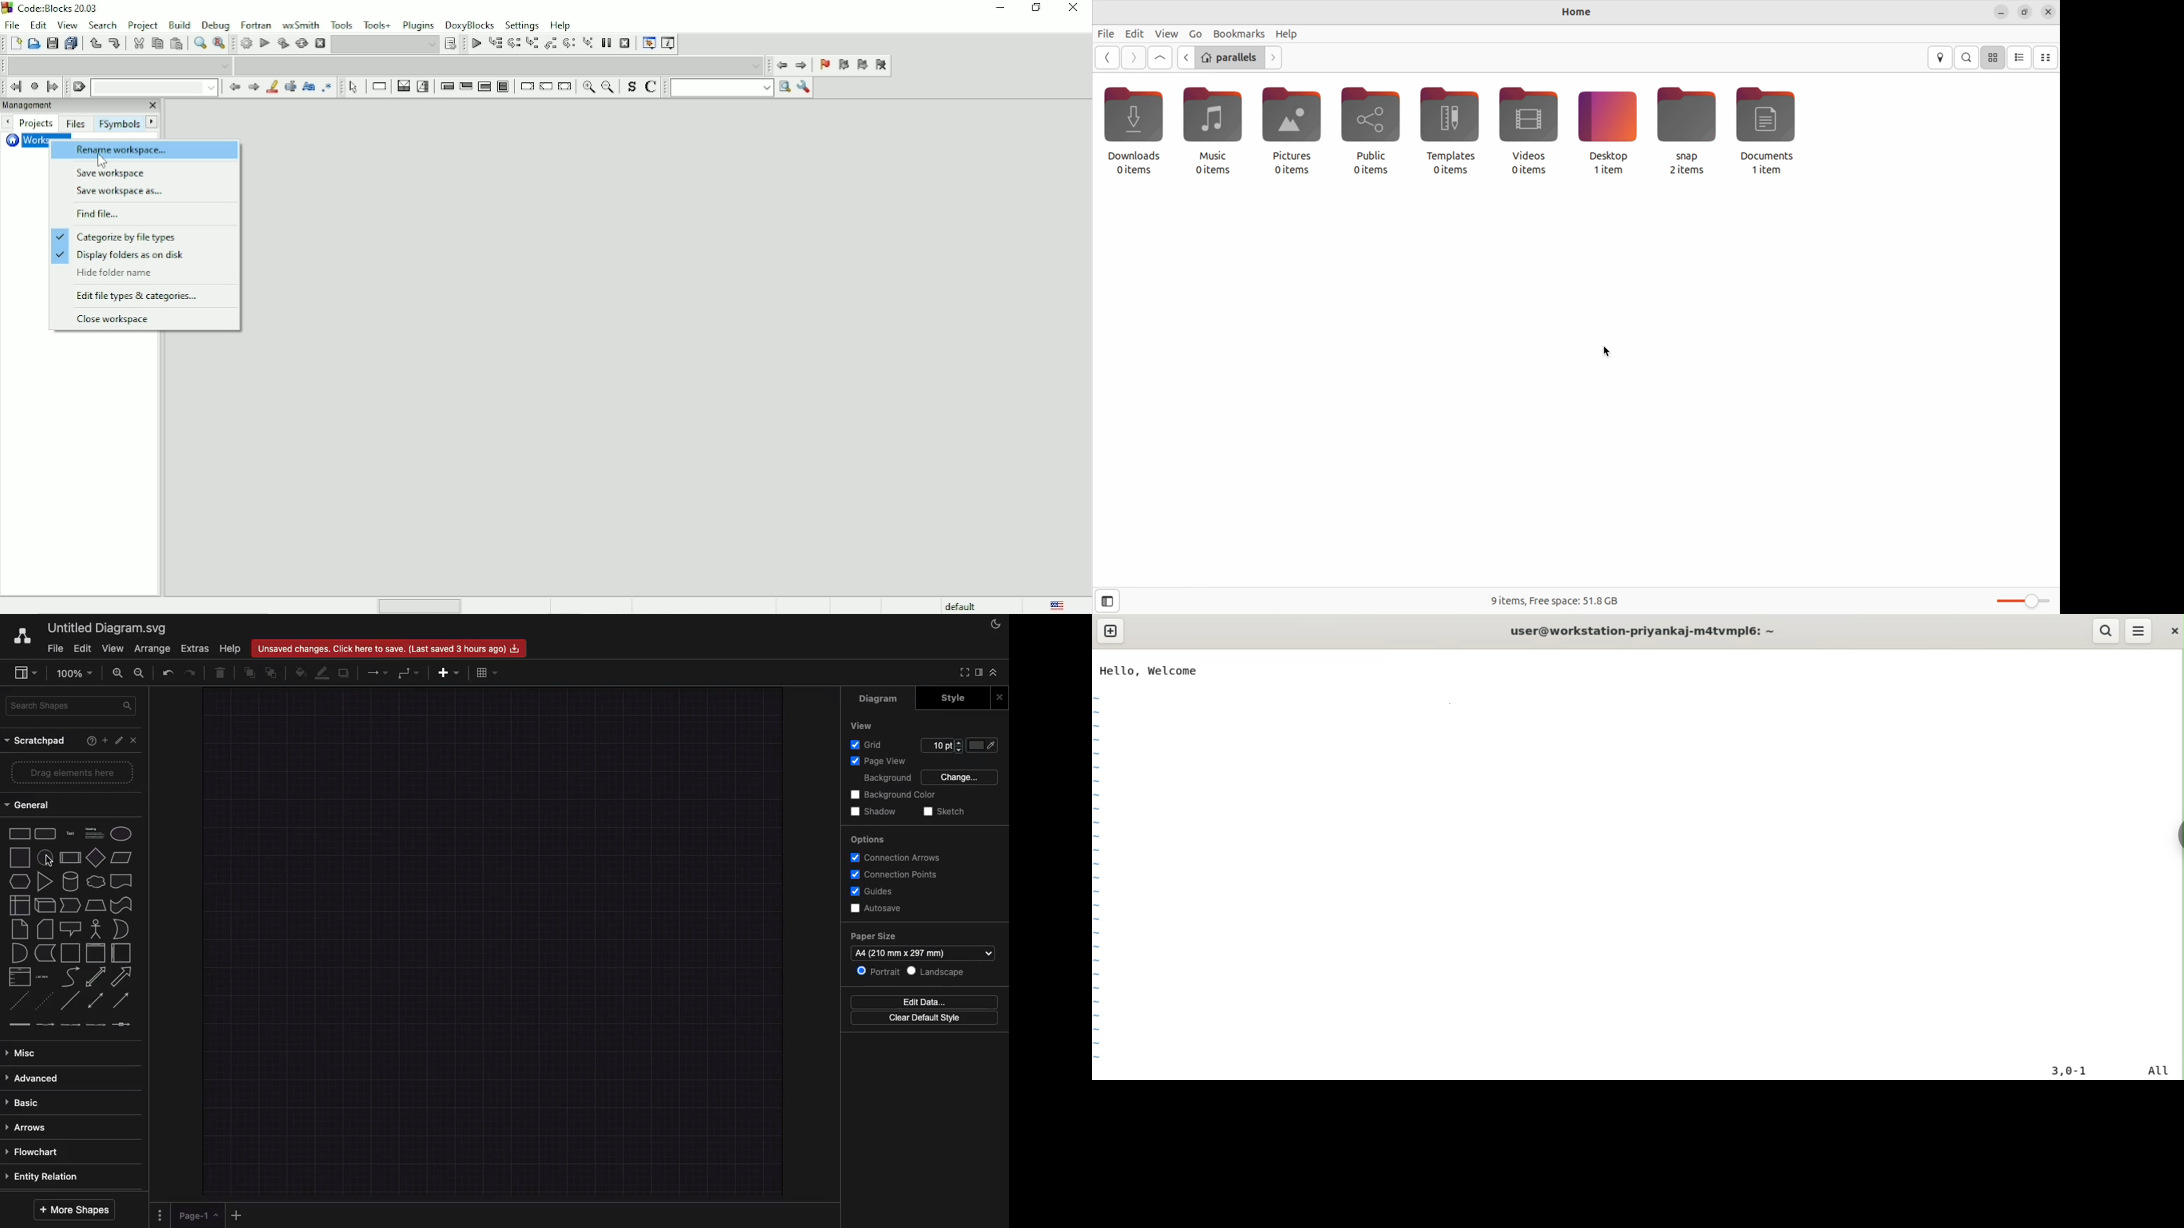 Image resolution: width=2184 pixels, height=1232 pixels. I want to click on Undo, so click(168, 671).